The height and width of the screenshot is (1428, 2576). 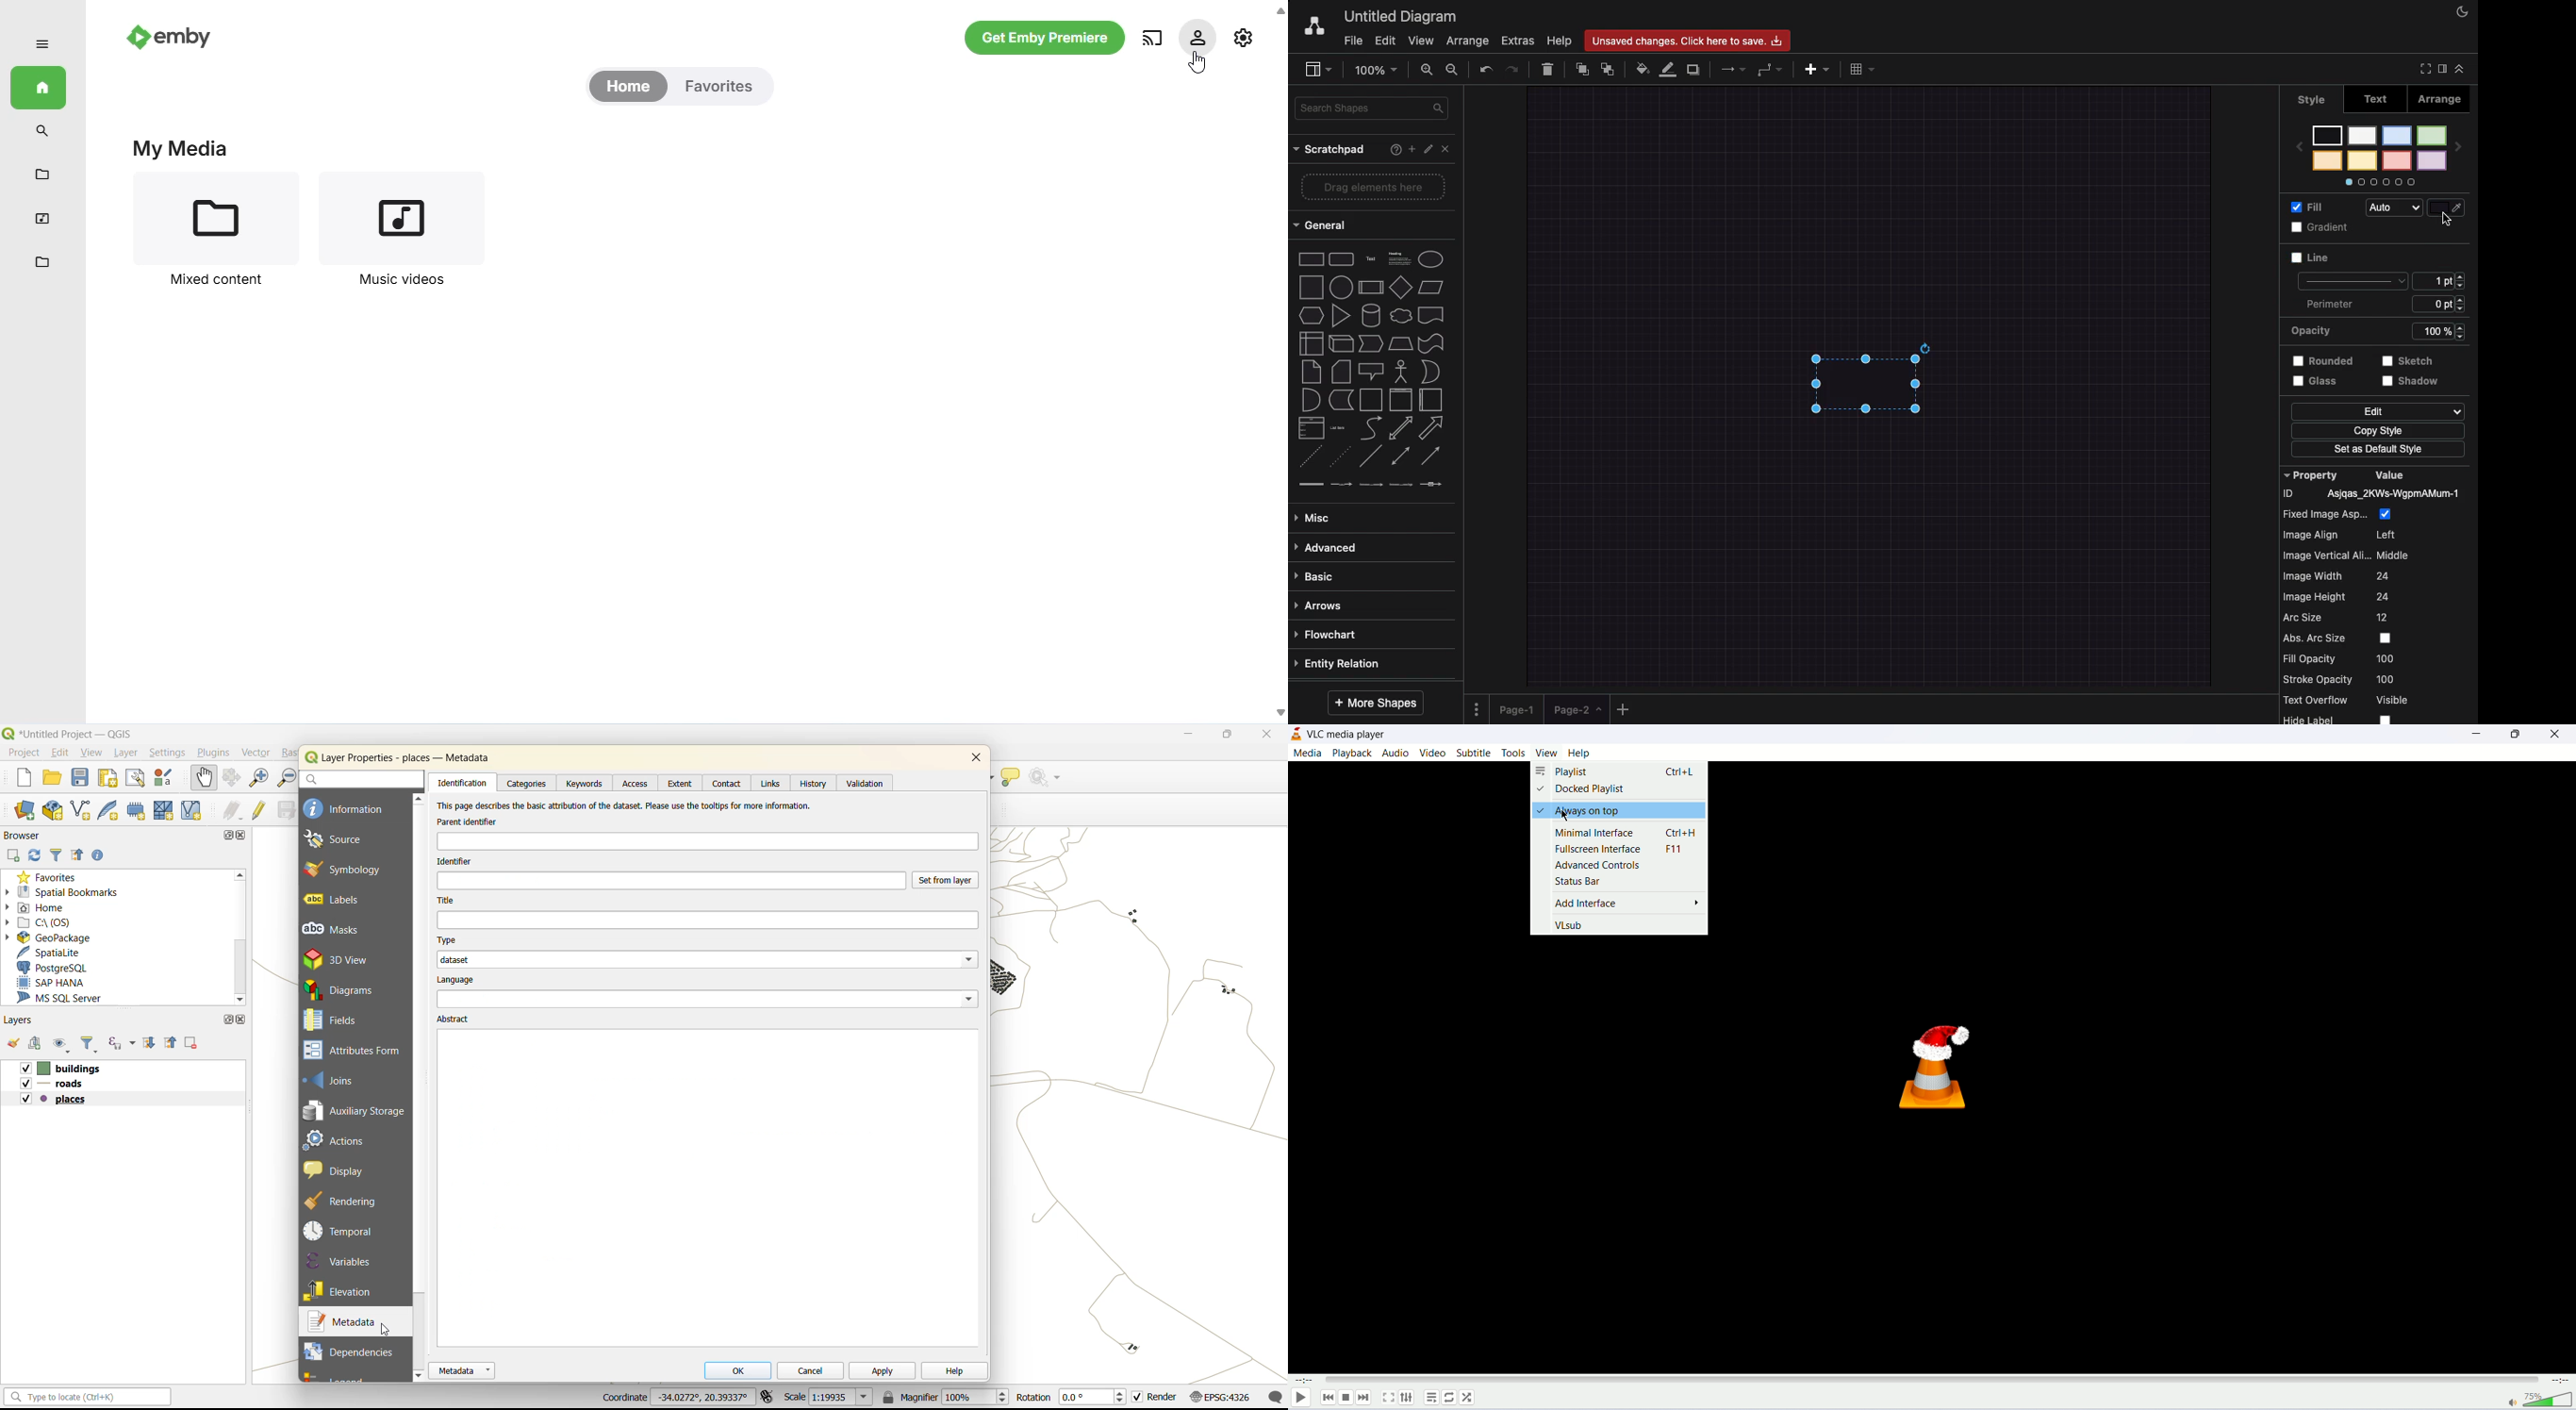 I want to click on Help, so click(x=1560, y=41).